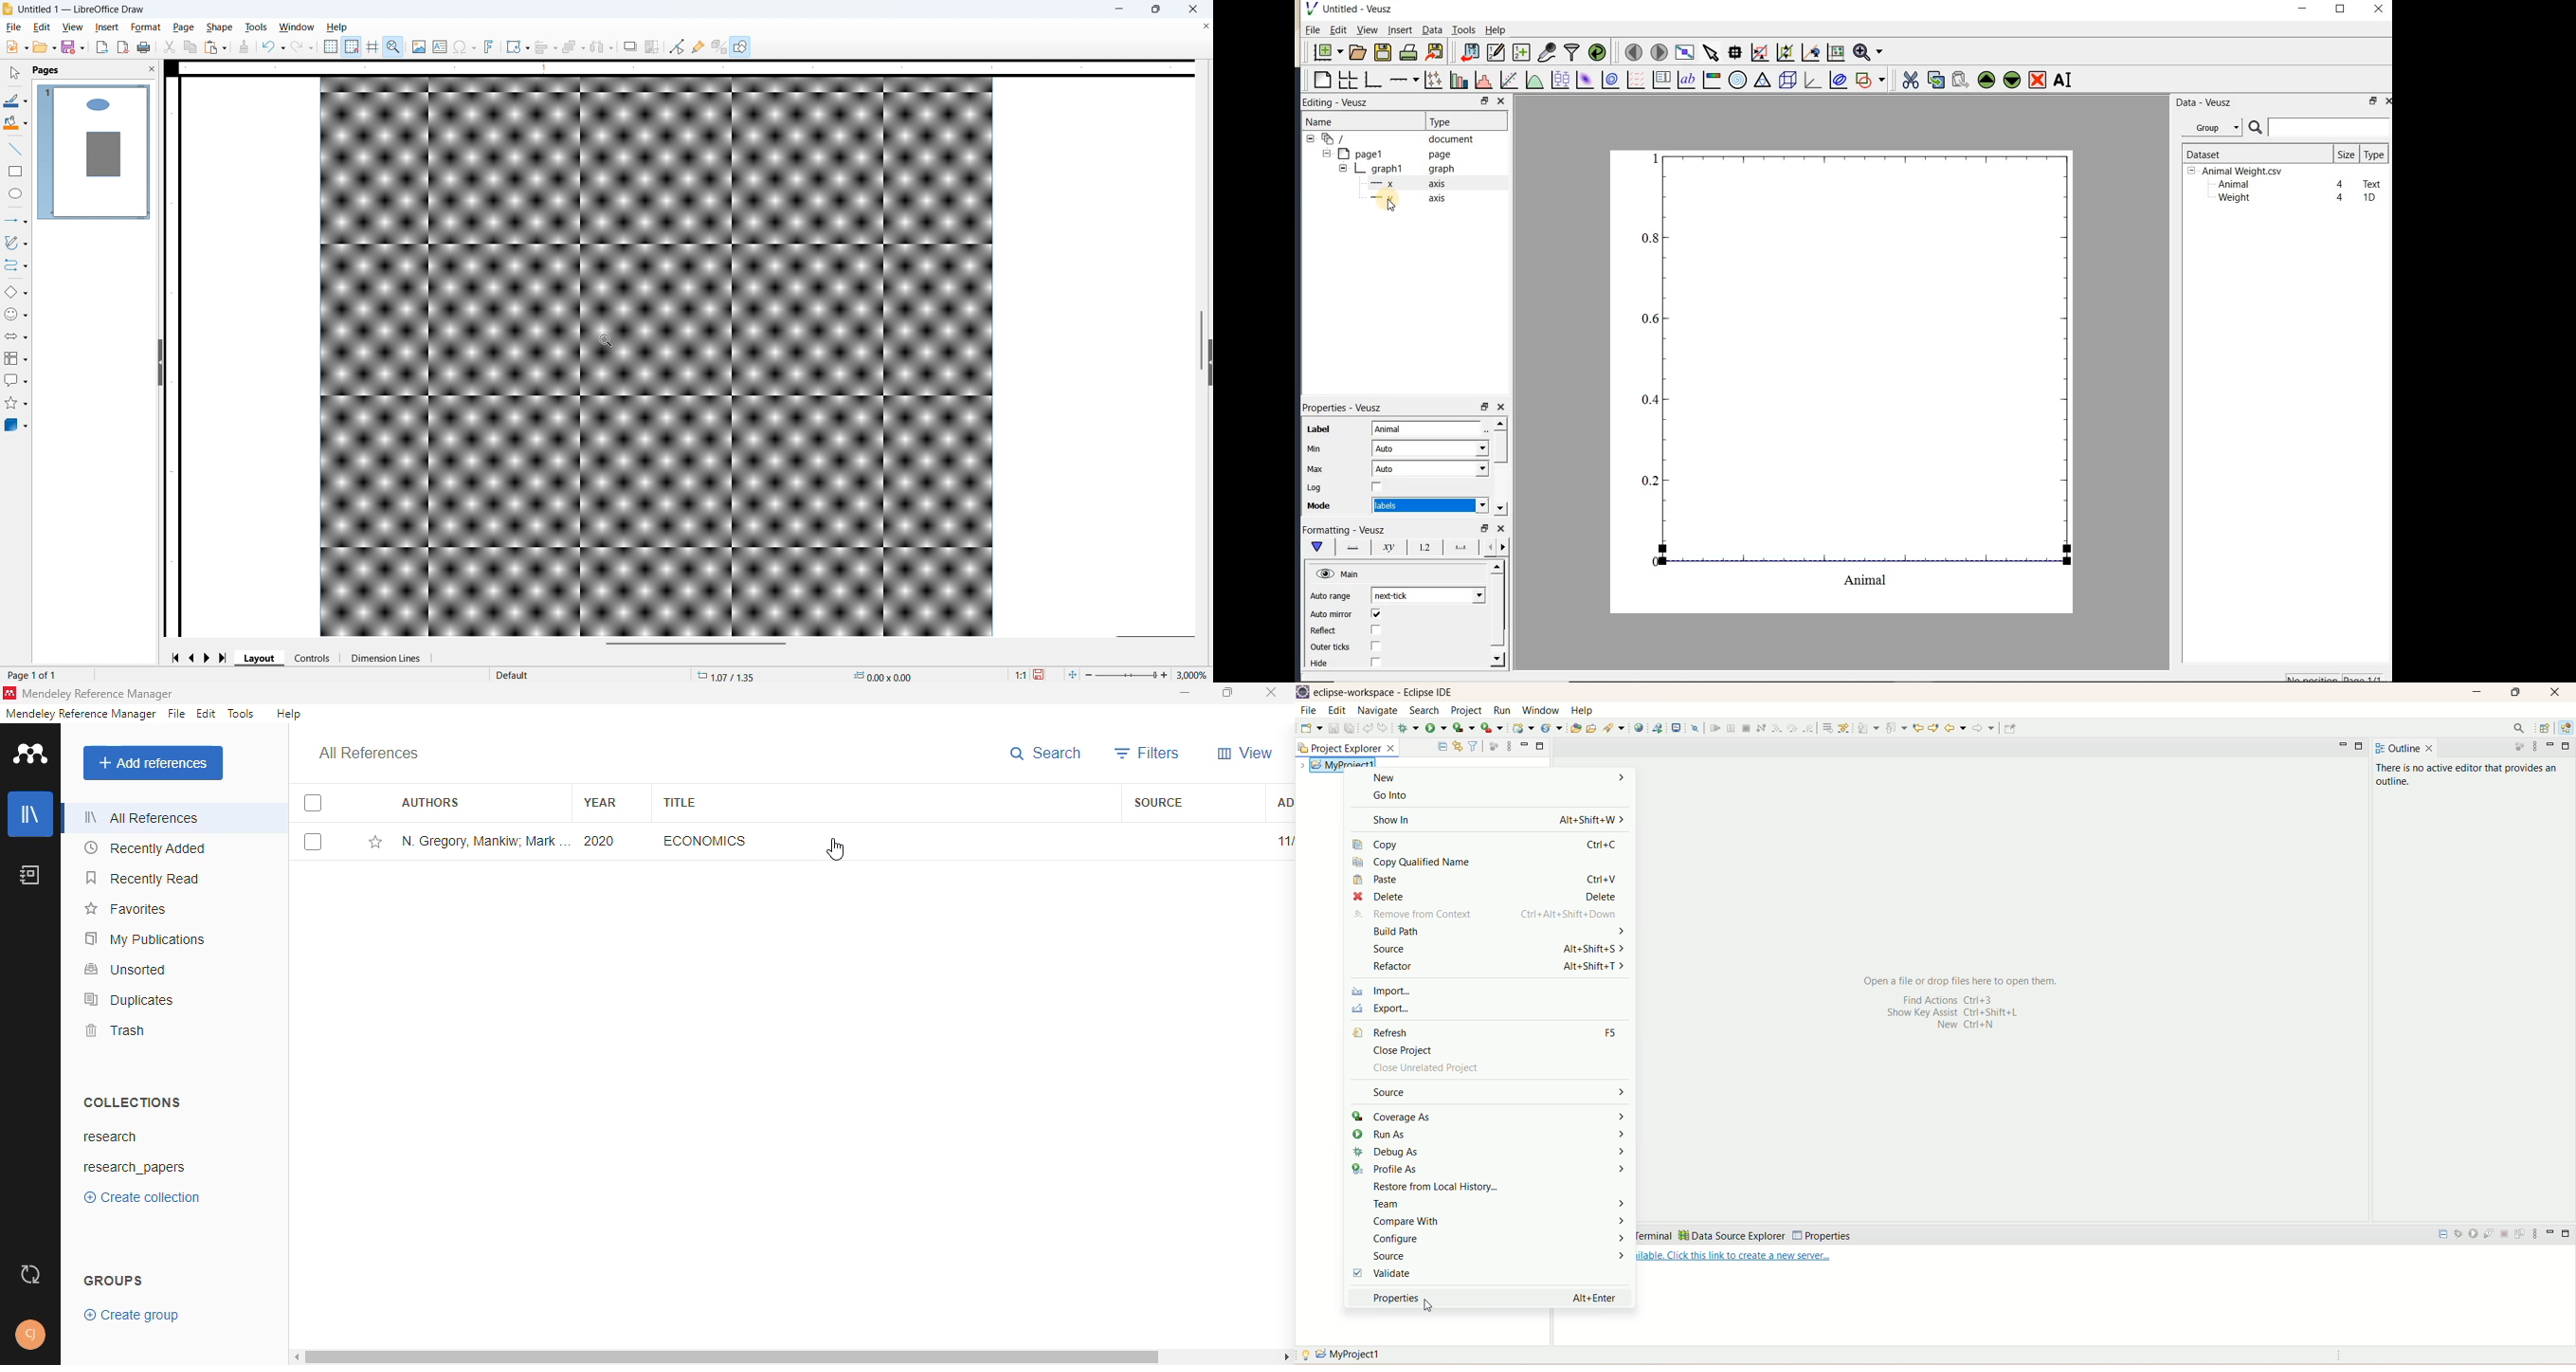  Describe the element at coordinates (193, 657) in the screenshot. I see `previous page ` at that location.